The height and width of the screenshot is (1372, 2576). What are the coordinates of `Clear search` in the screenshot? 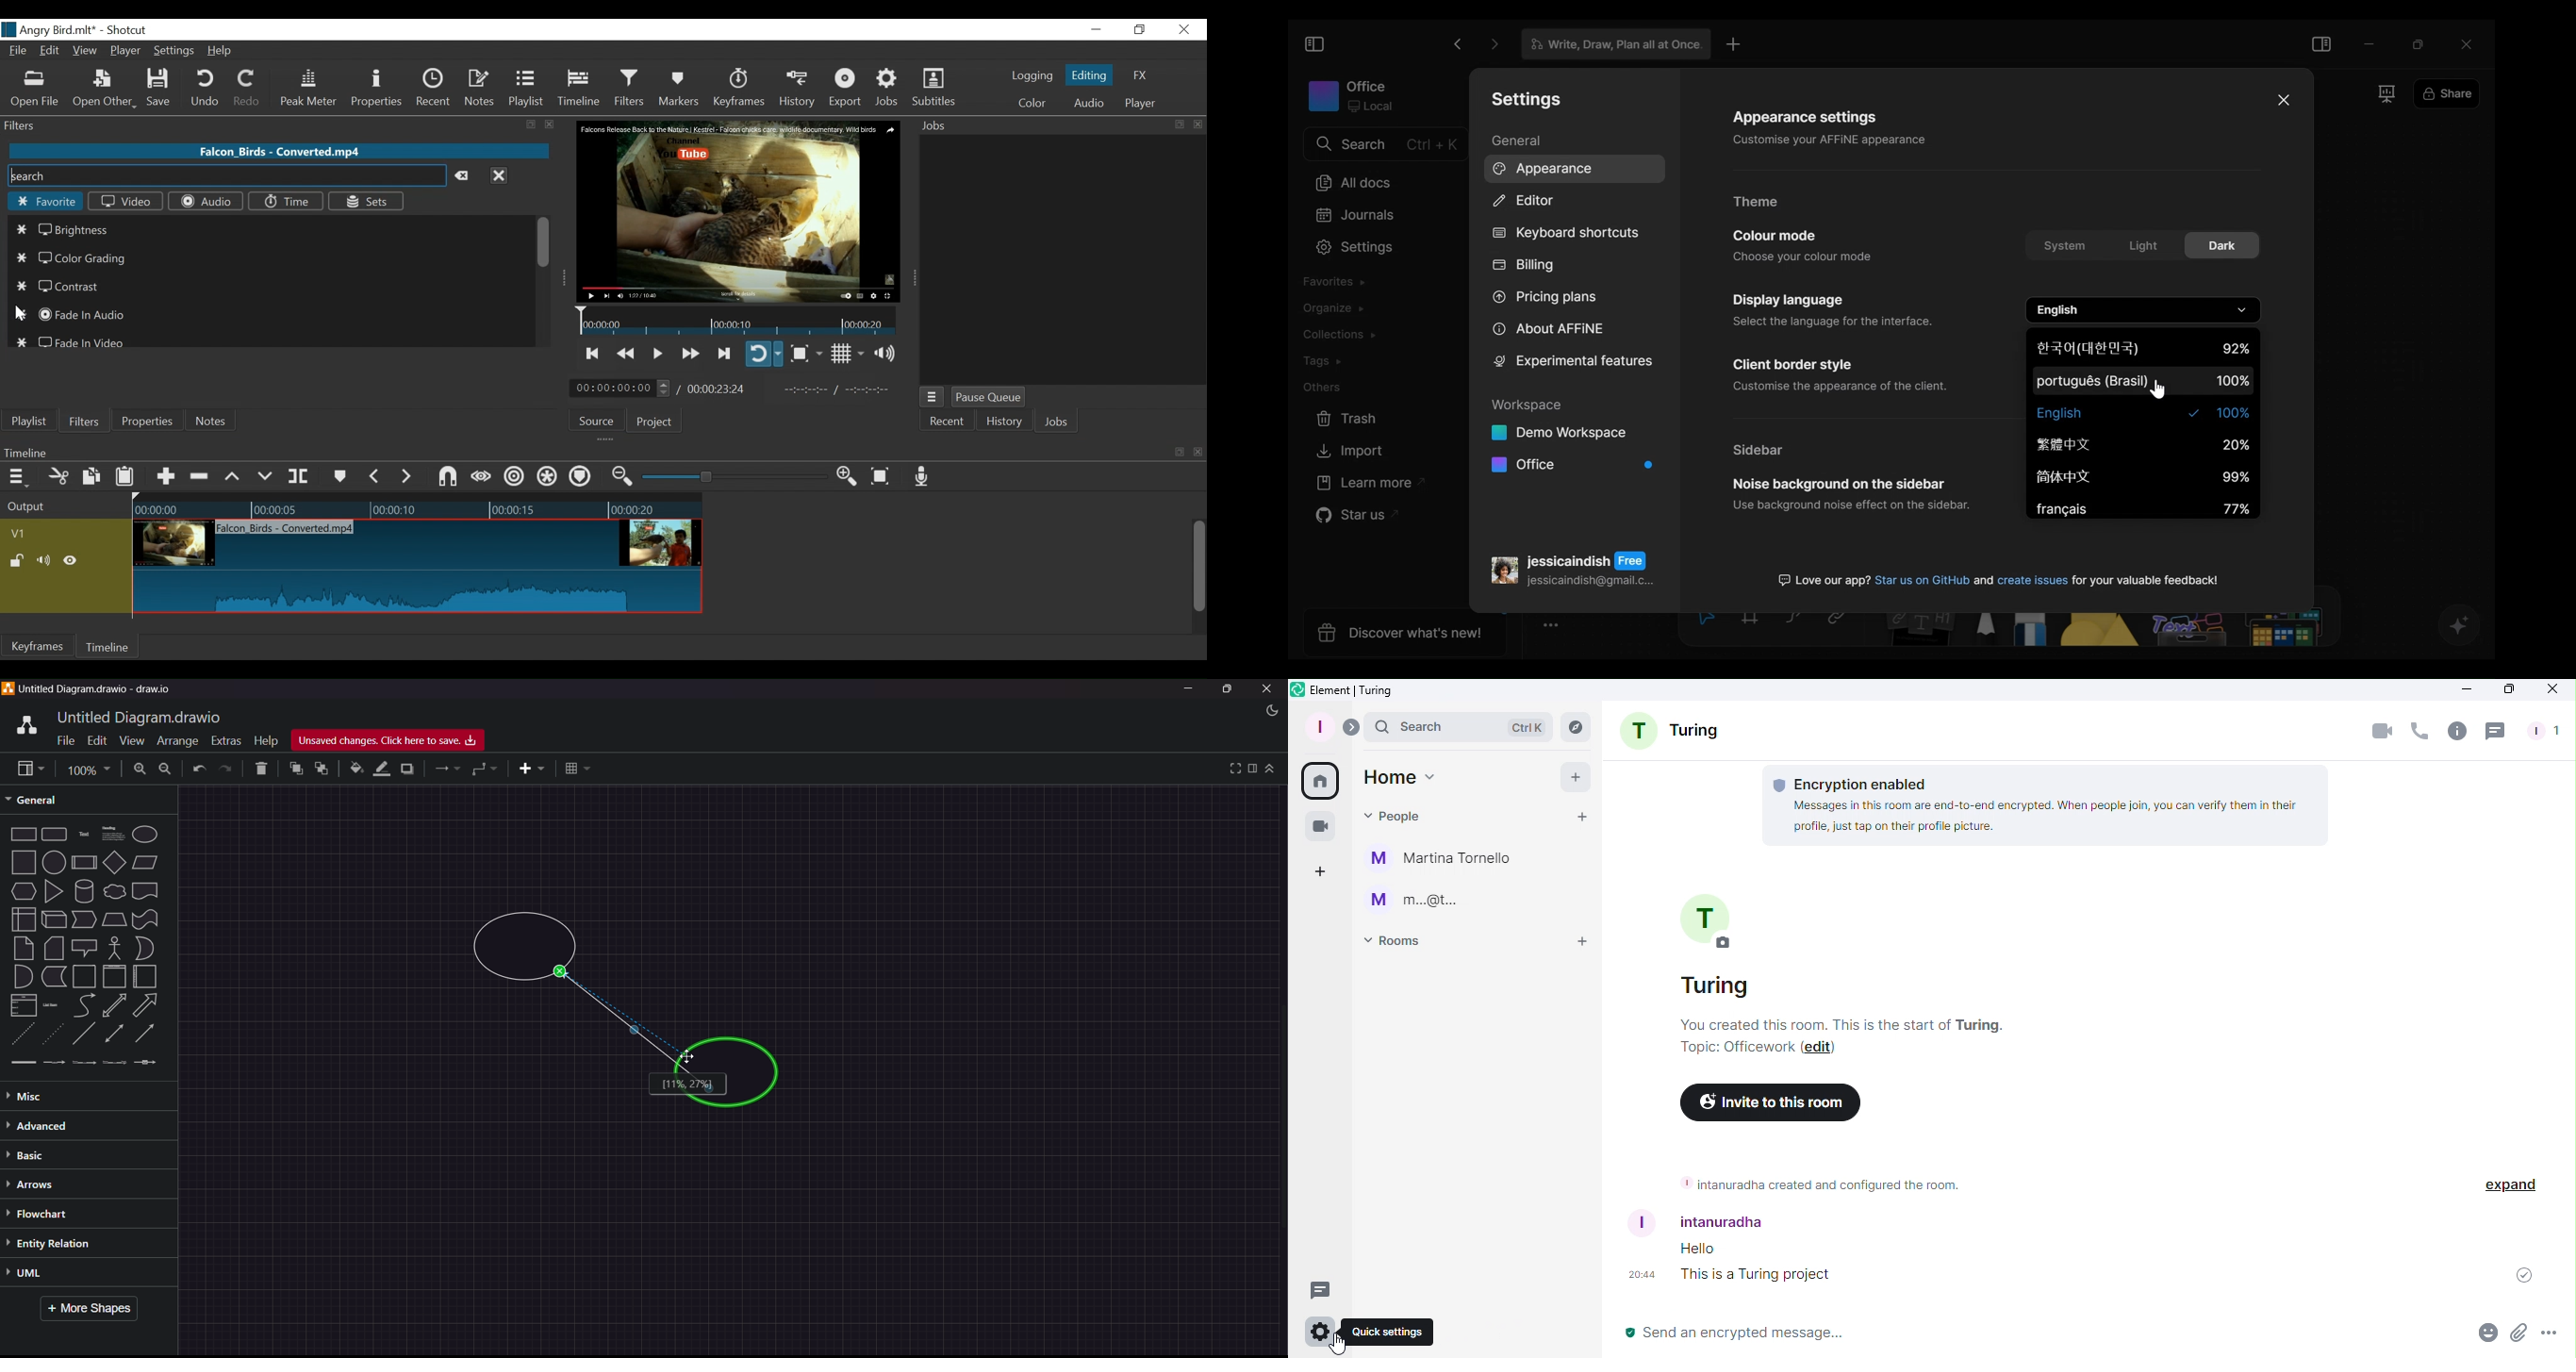 It's located at (465, 176).